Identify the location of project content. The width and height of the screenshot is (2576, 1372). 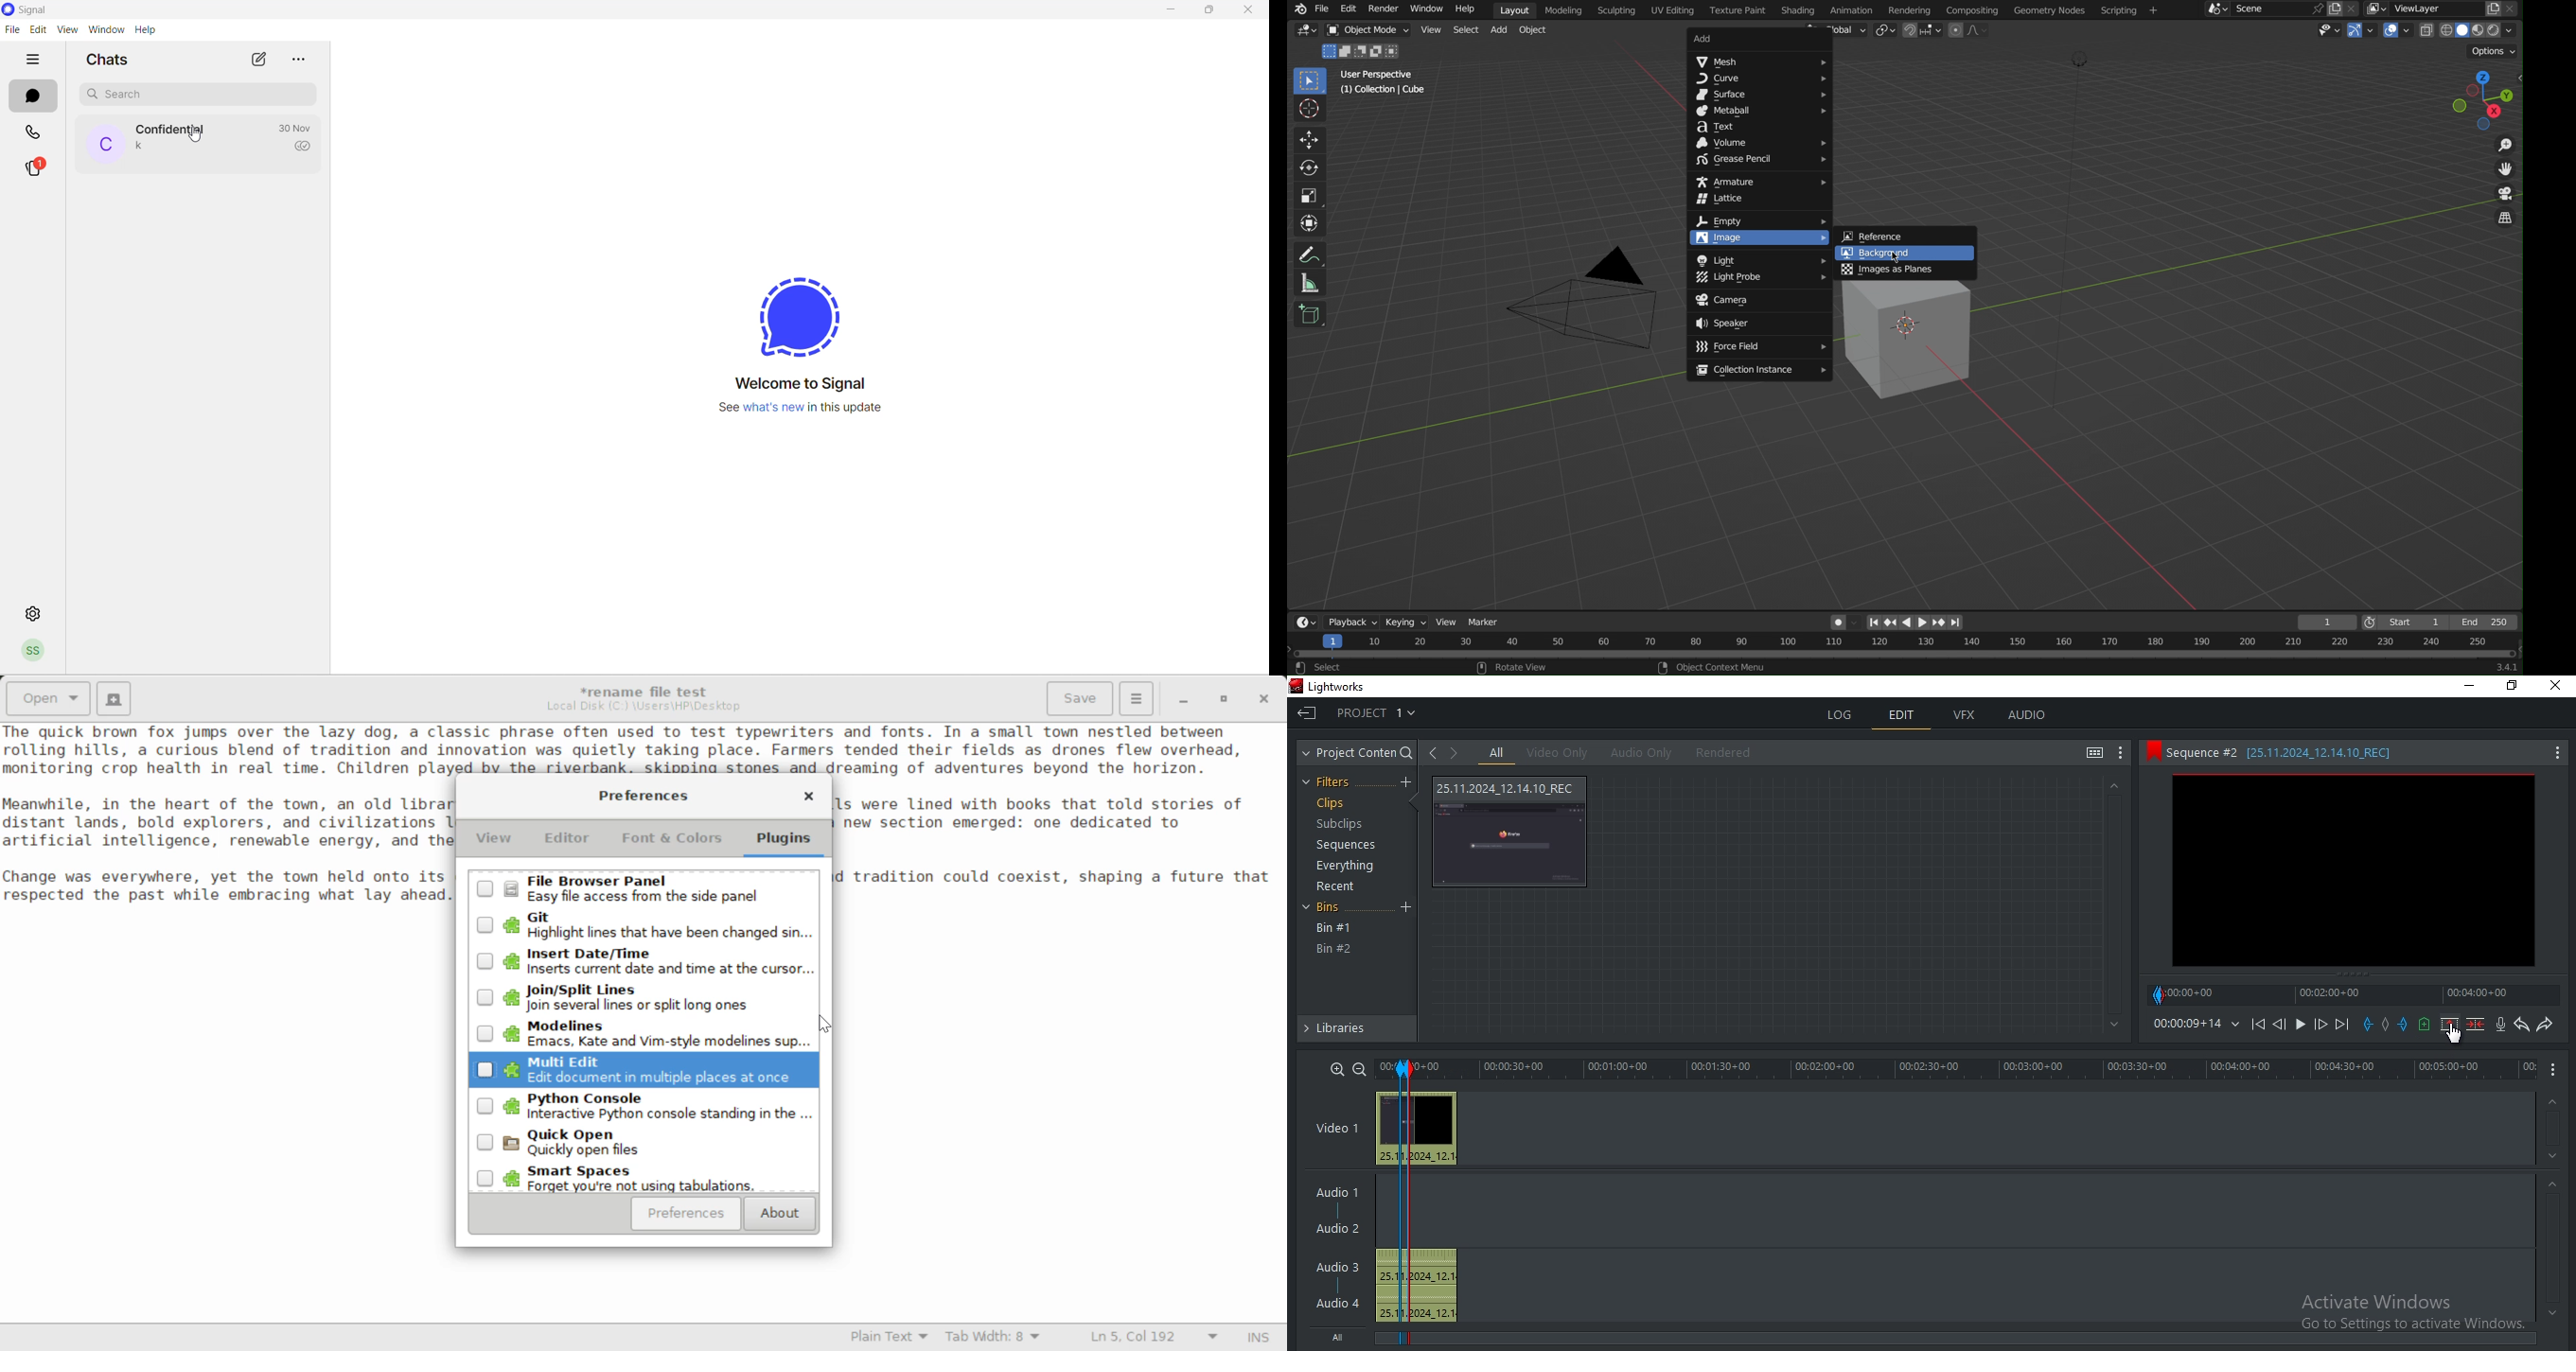
(1359, 753).